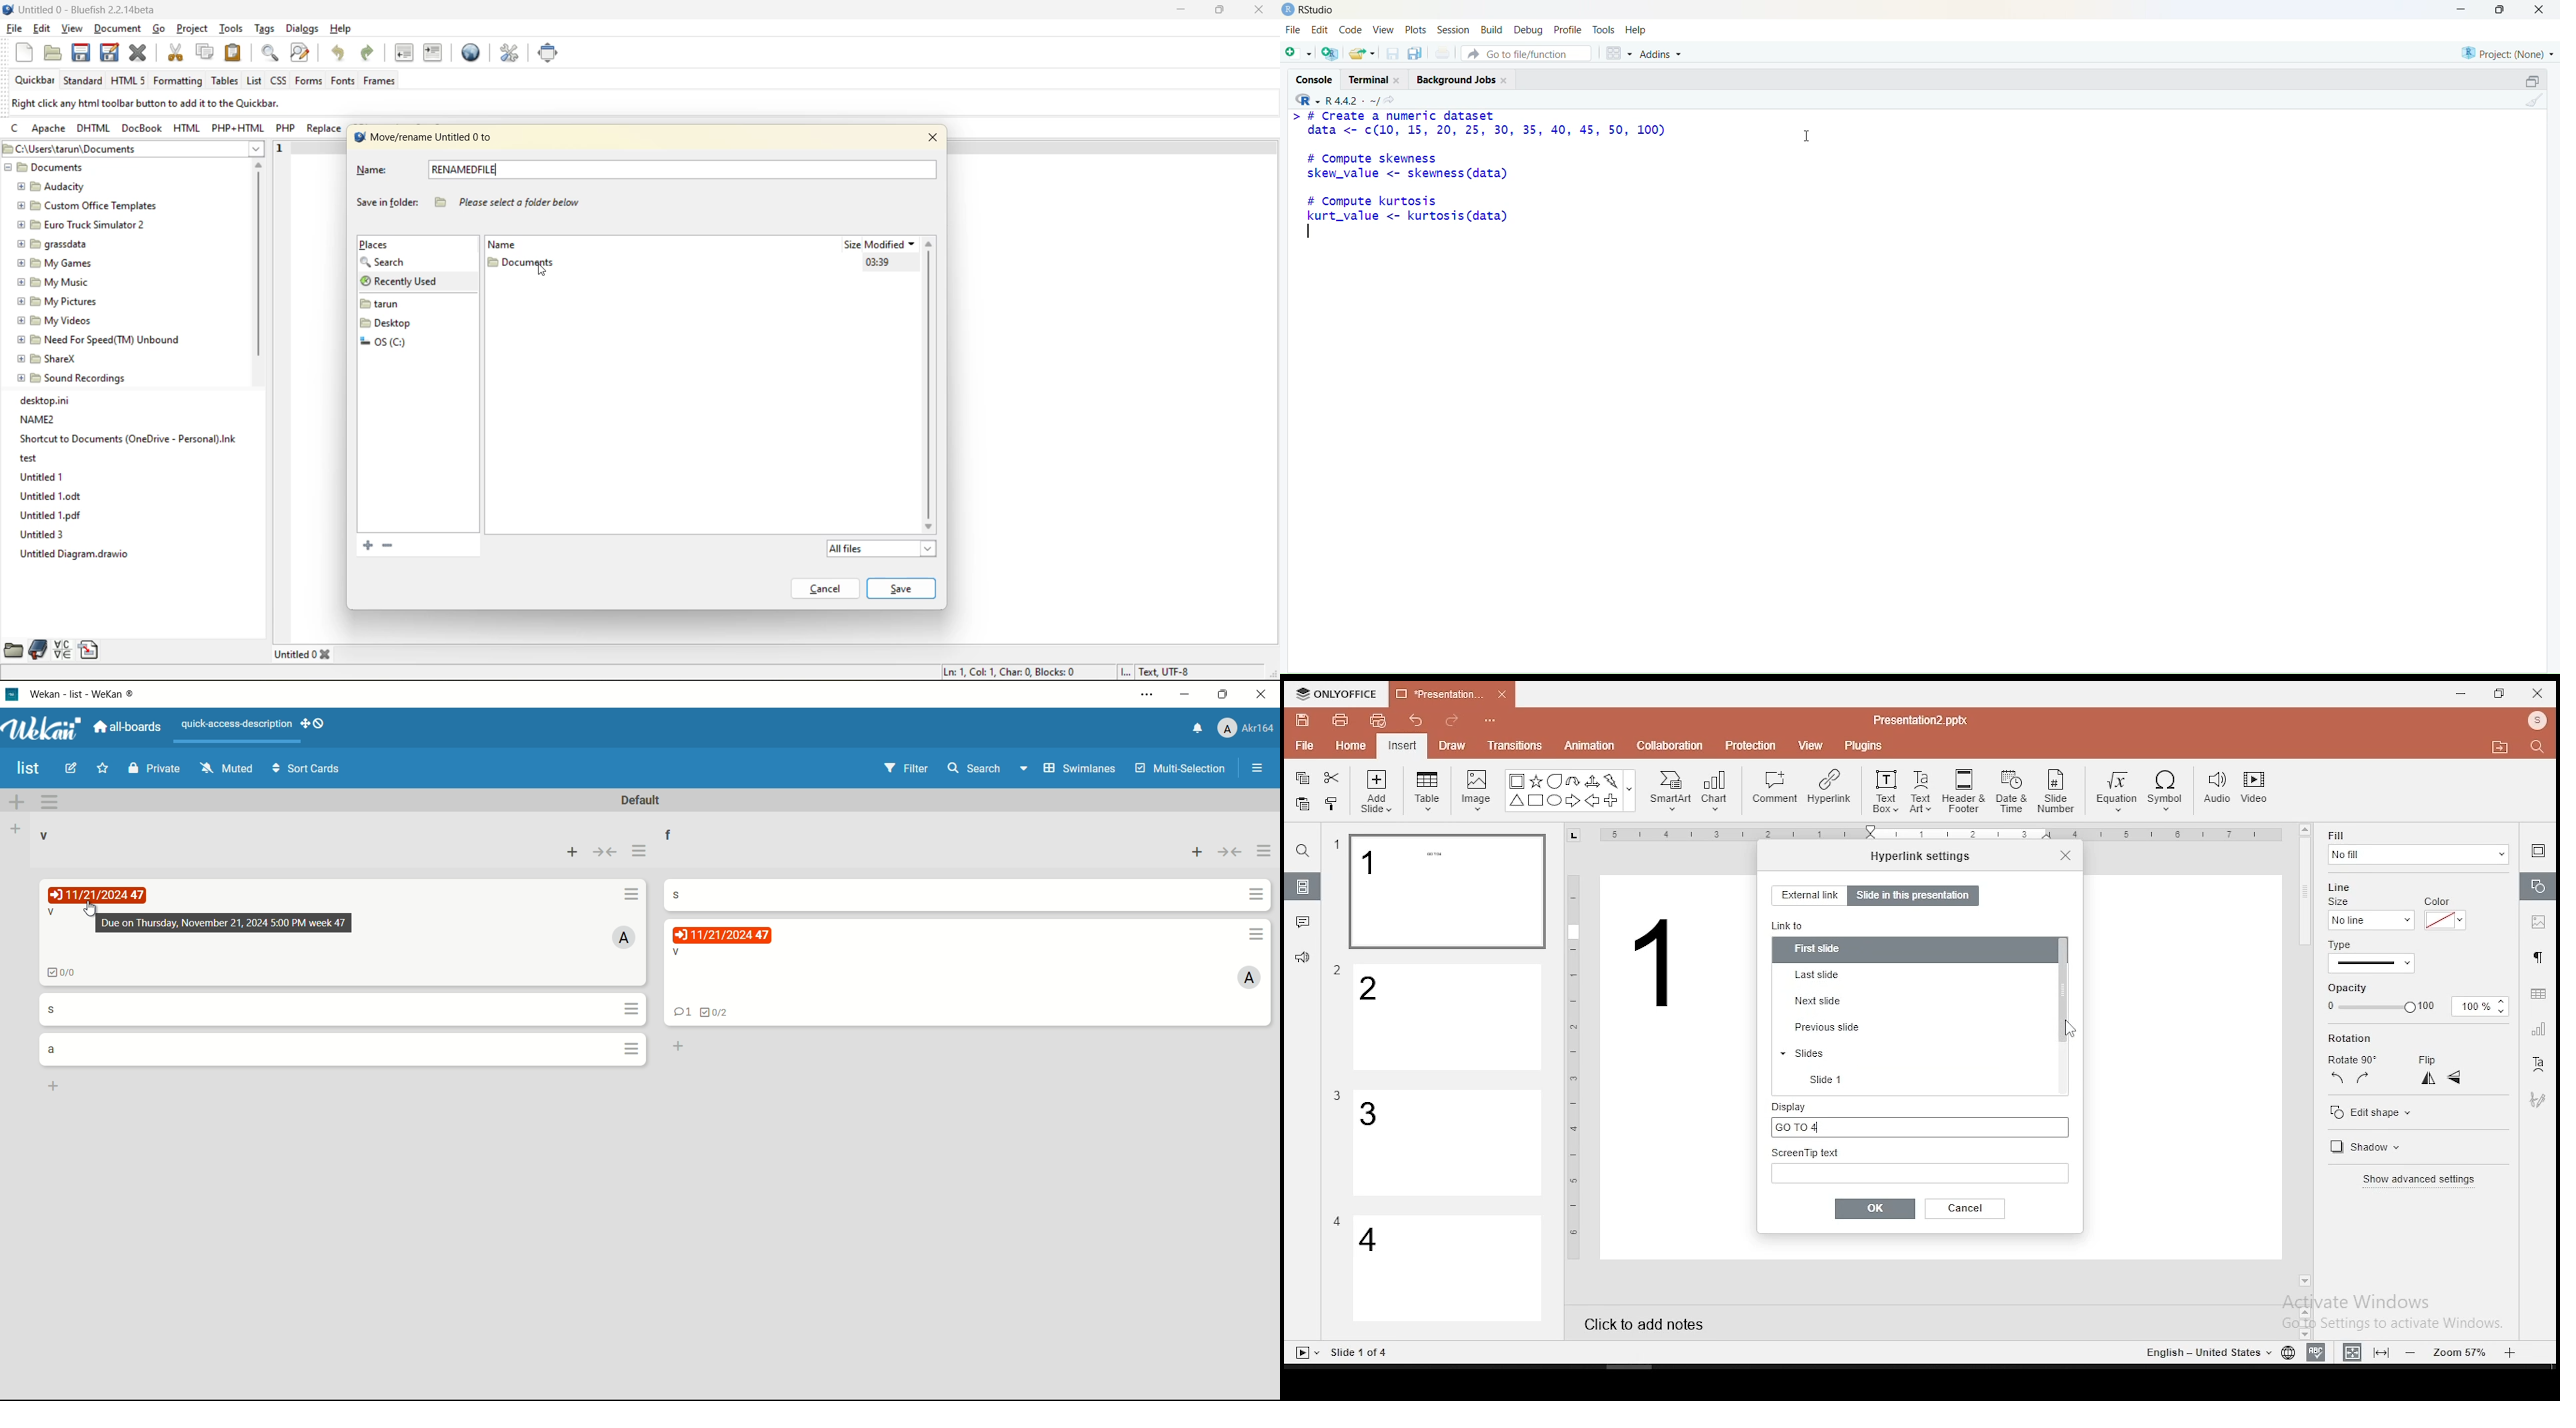 The height and width of the screenshot is (1428, 2576). What do you see at coordinates (2370, 919) in the screenshot?
I see `line size` at bounding box center [2370, 919].